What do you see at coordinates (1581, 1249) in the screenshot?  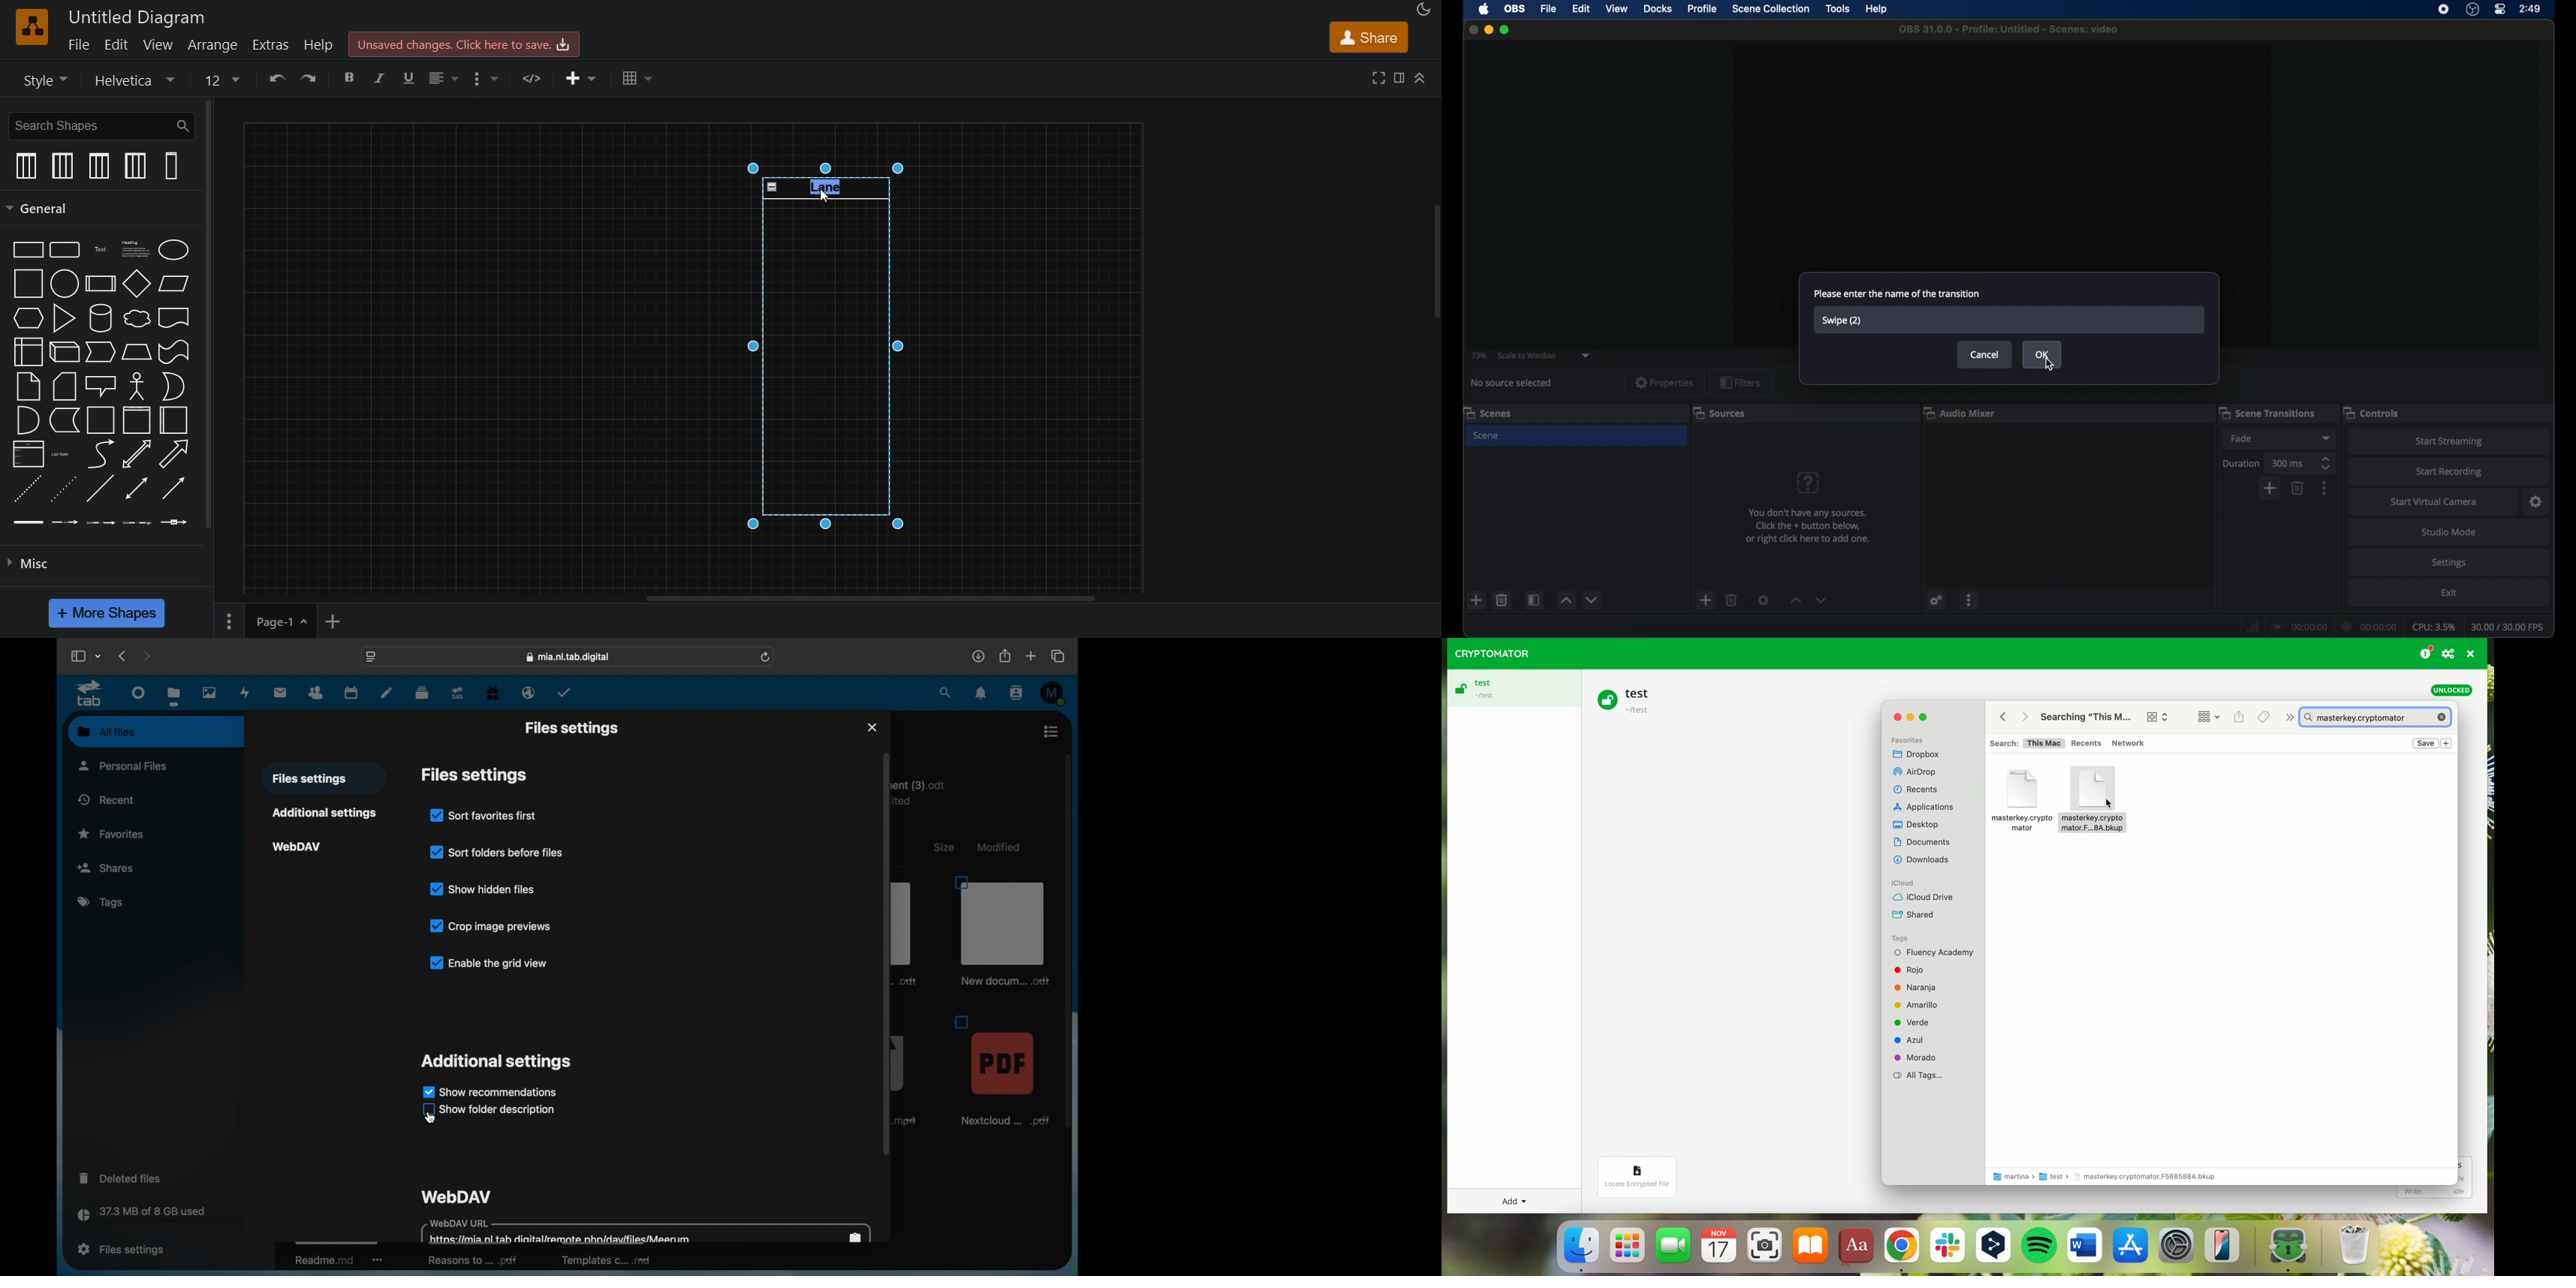 I see `Finder` at bounding box center [1581, 1249].